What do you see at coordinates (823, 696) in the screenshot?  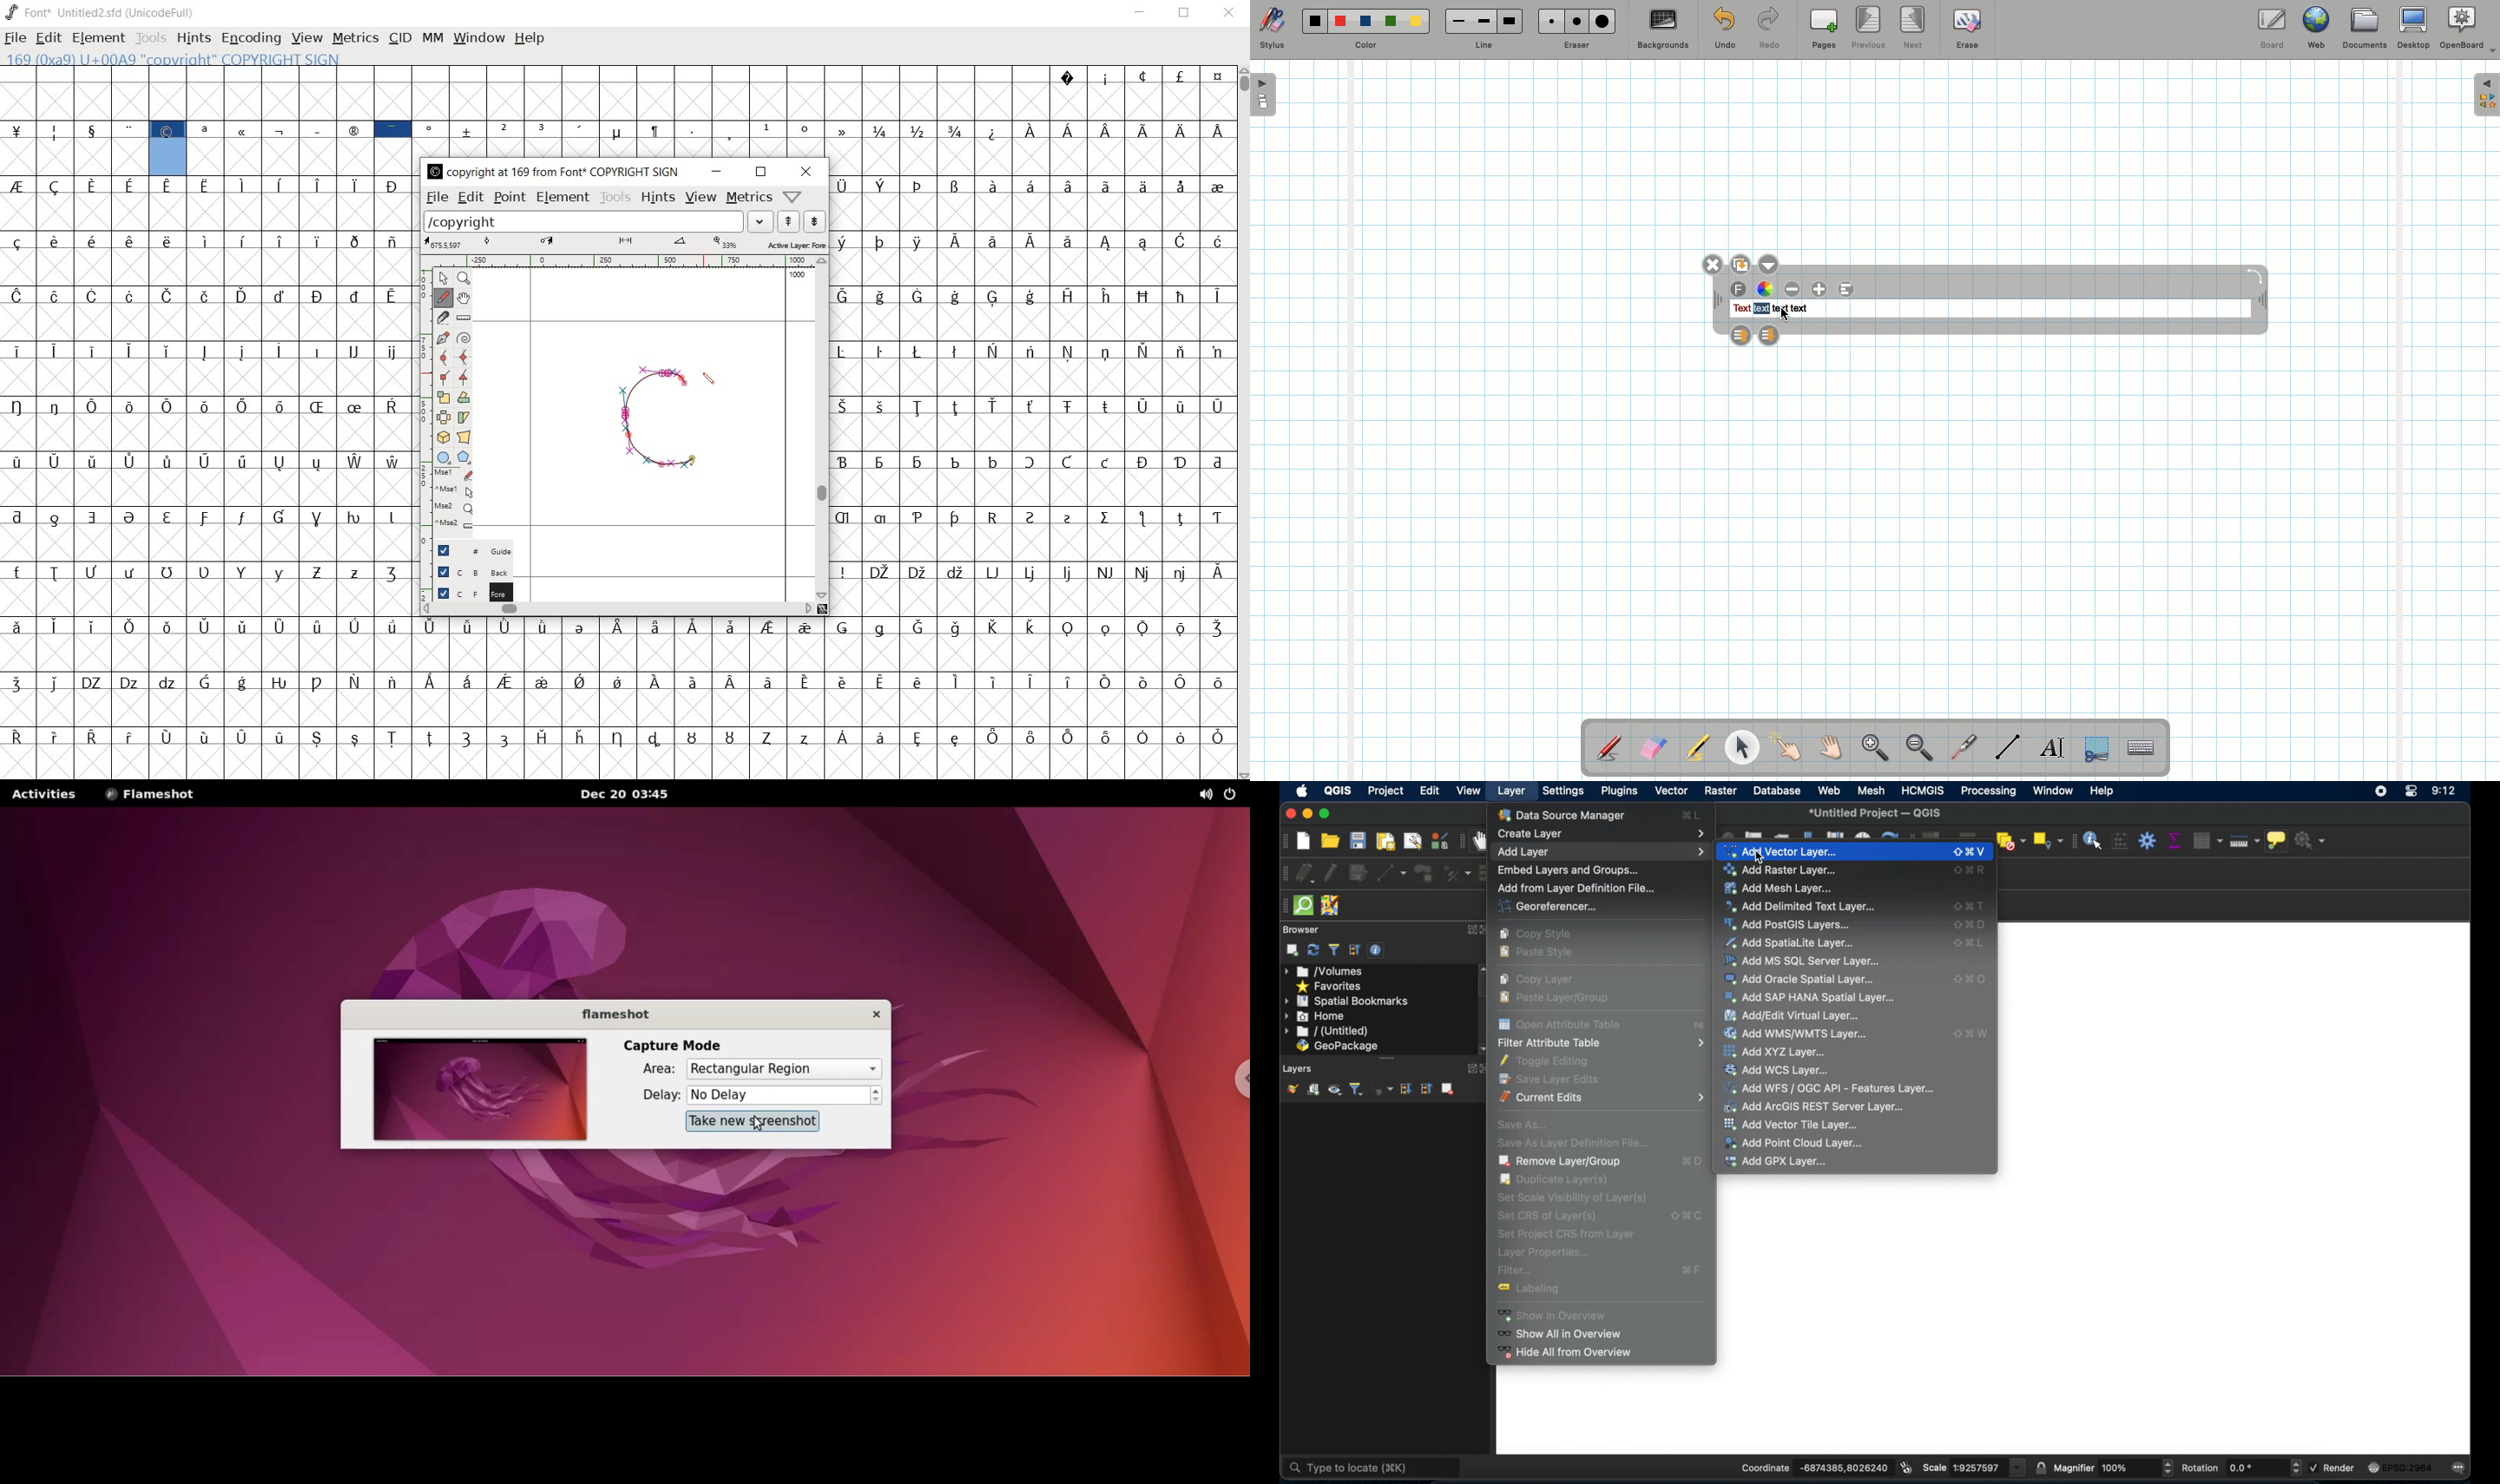 I see `glyph characters` at bounding box center [823, 696].